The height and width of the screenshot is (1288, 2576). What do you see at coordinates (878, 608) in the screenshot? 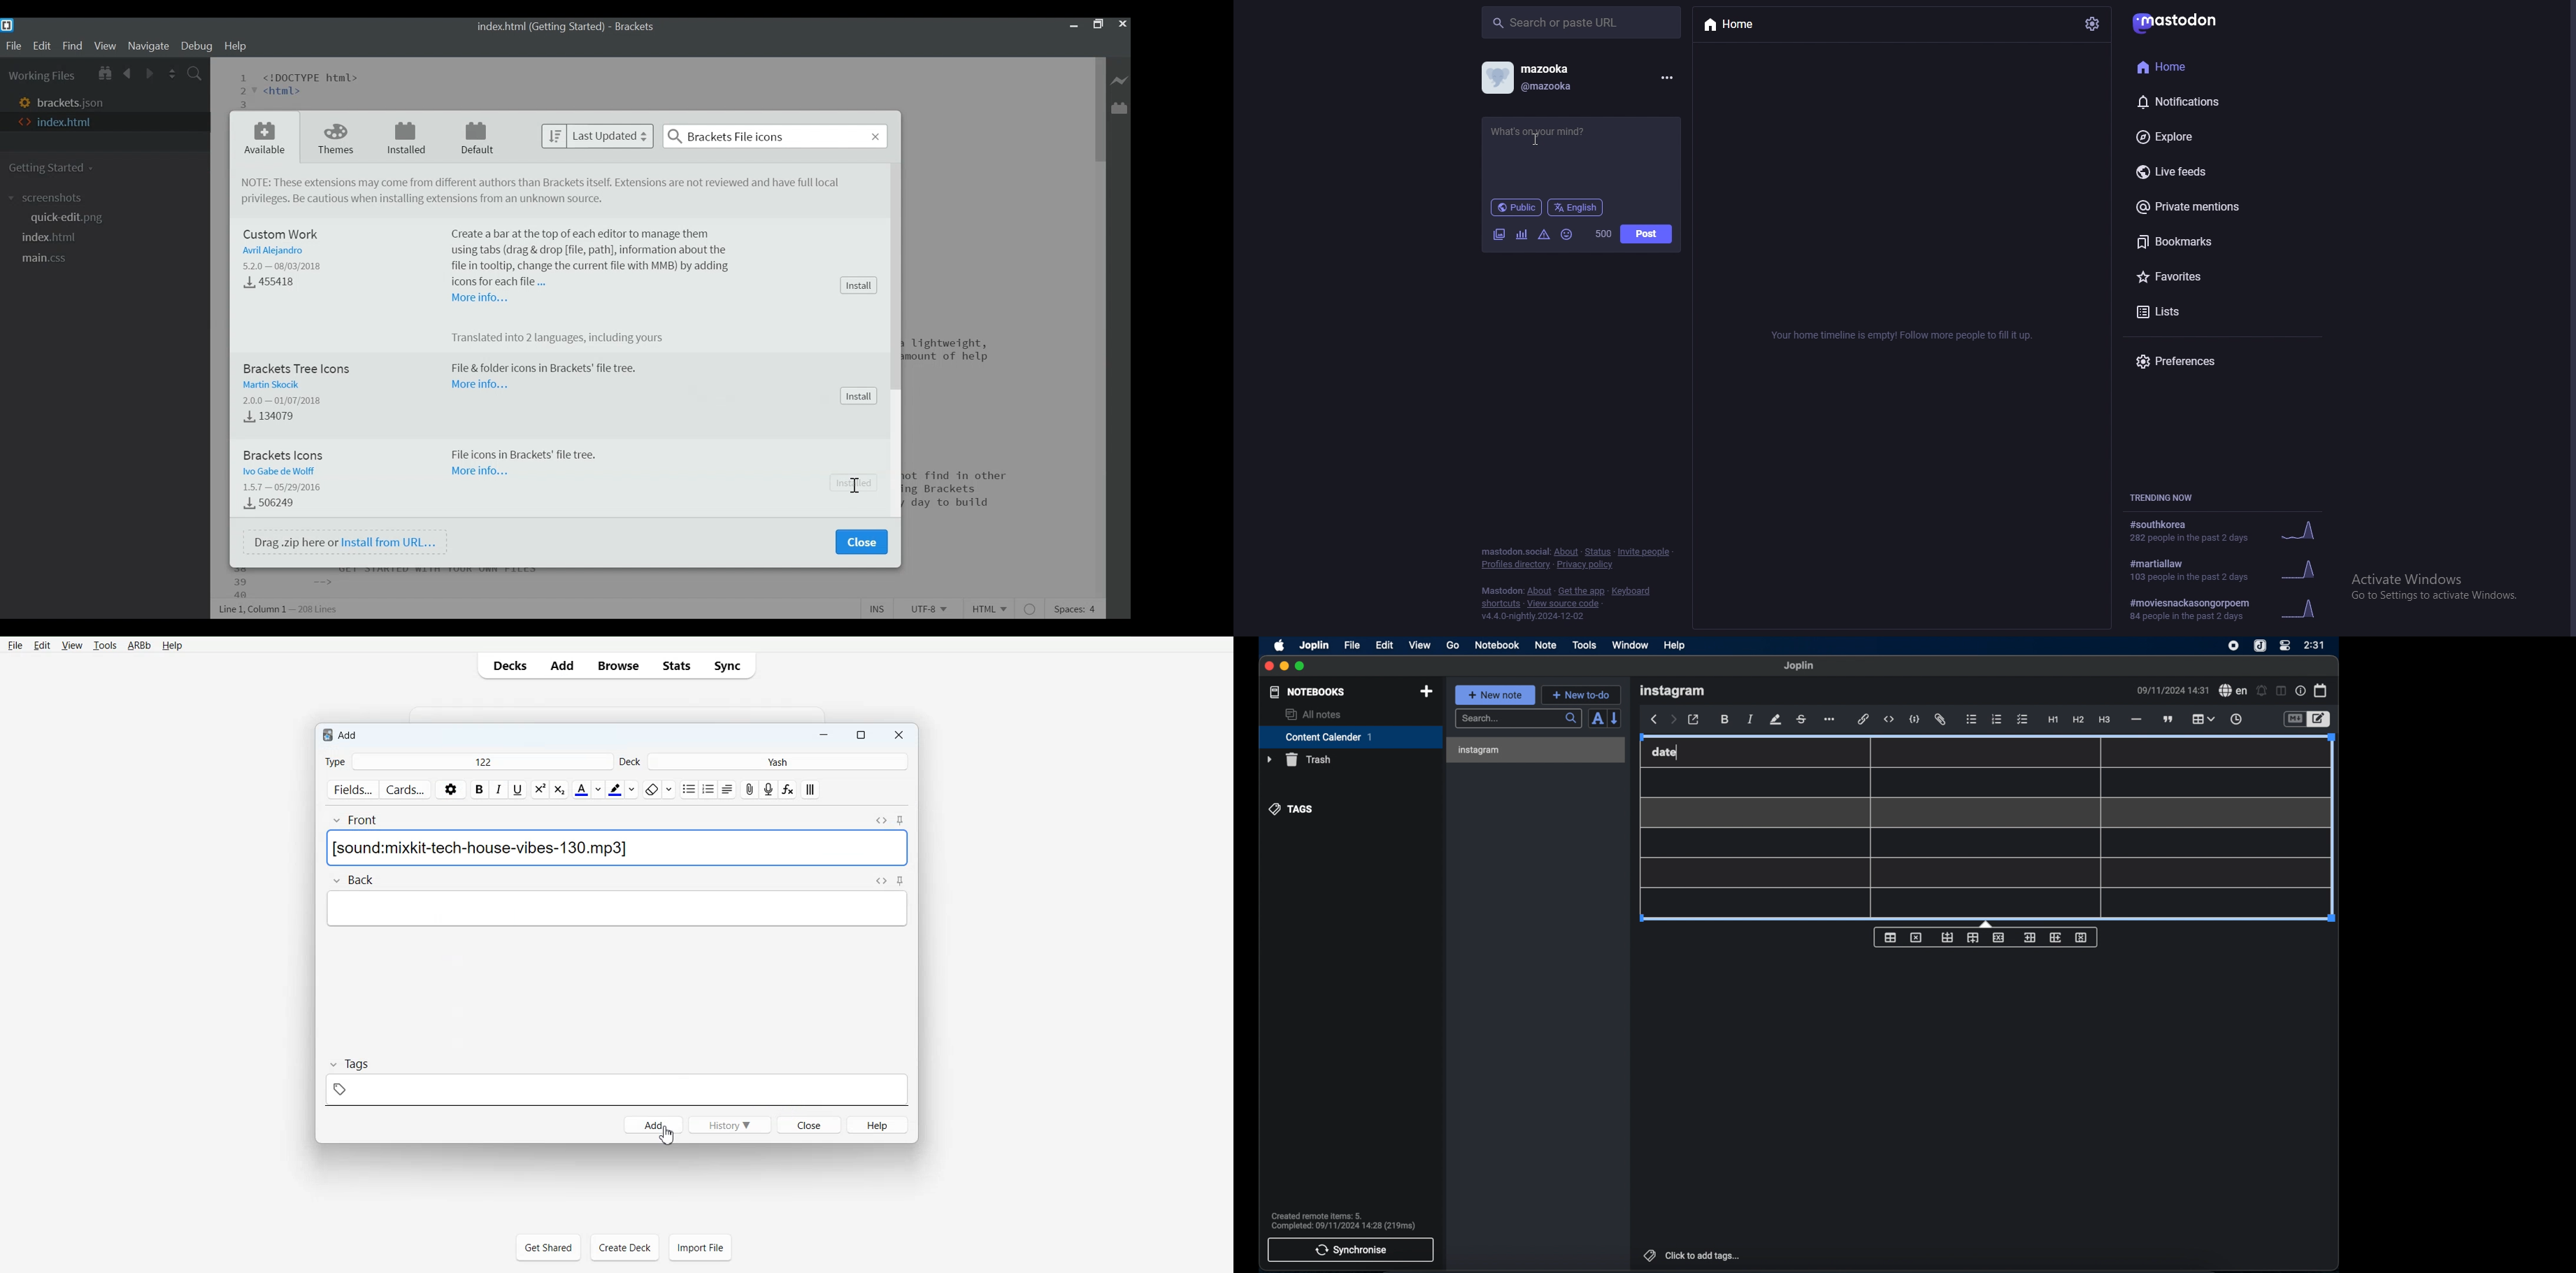
I see `Toggle Insert or Overwrite` at bounding box center [878, 608].